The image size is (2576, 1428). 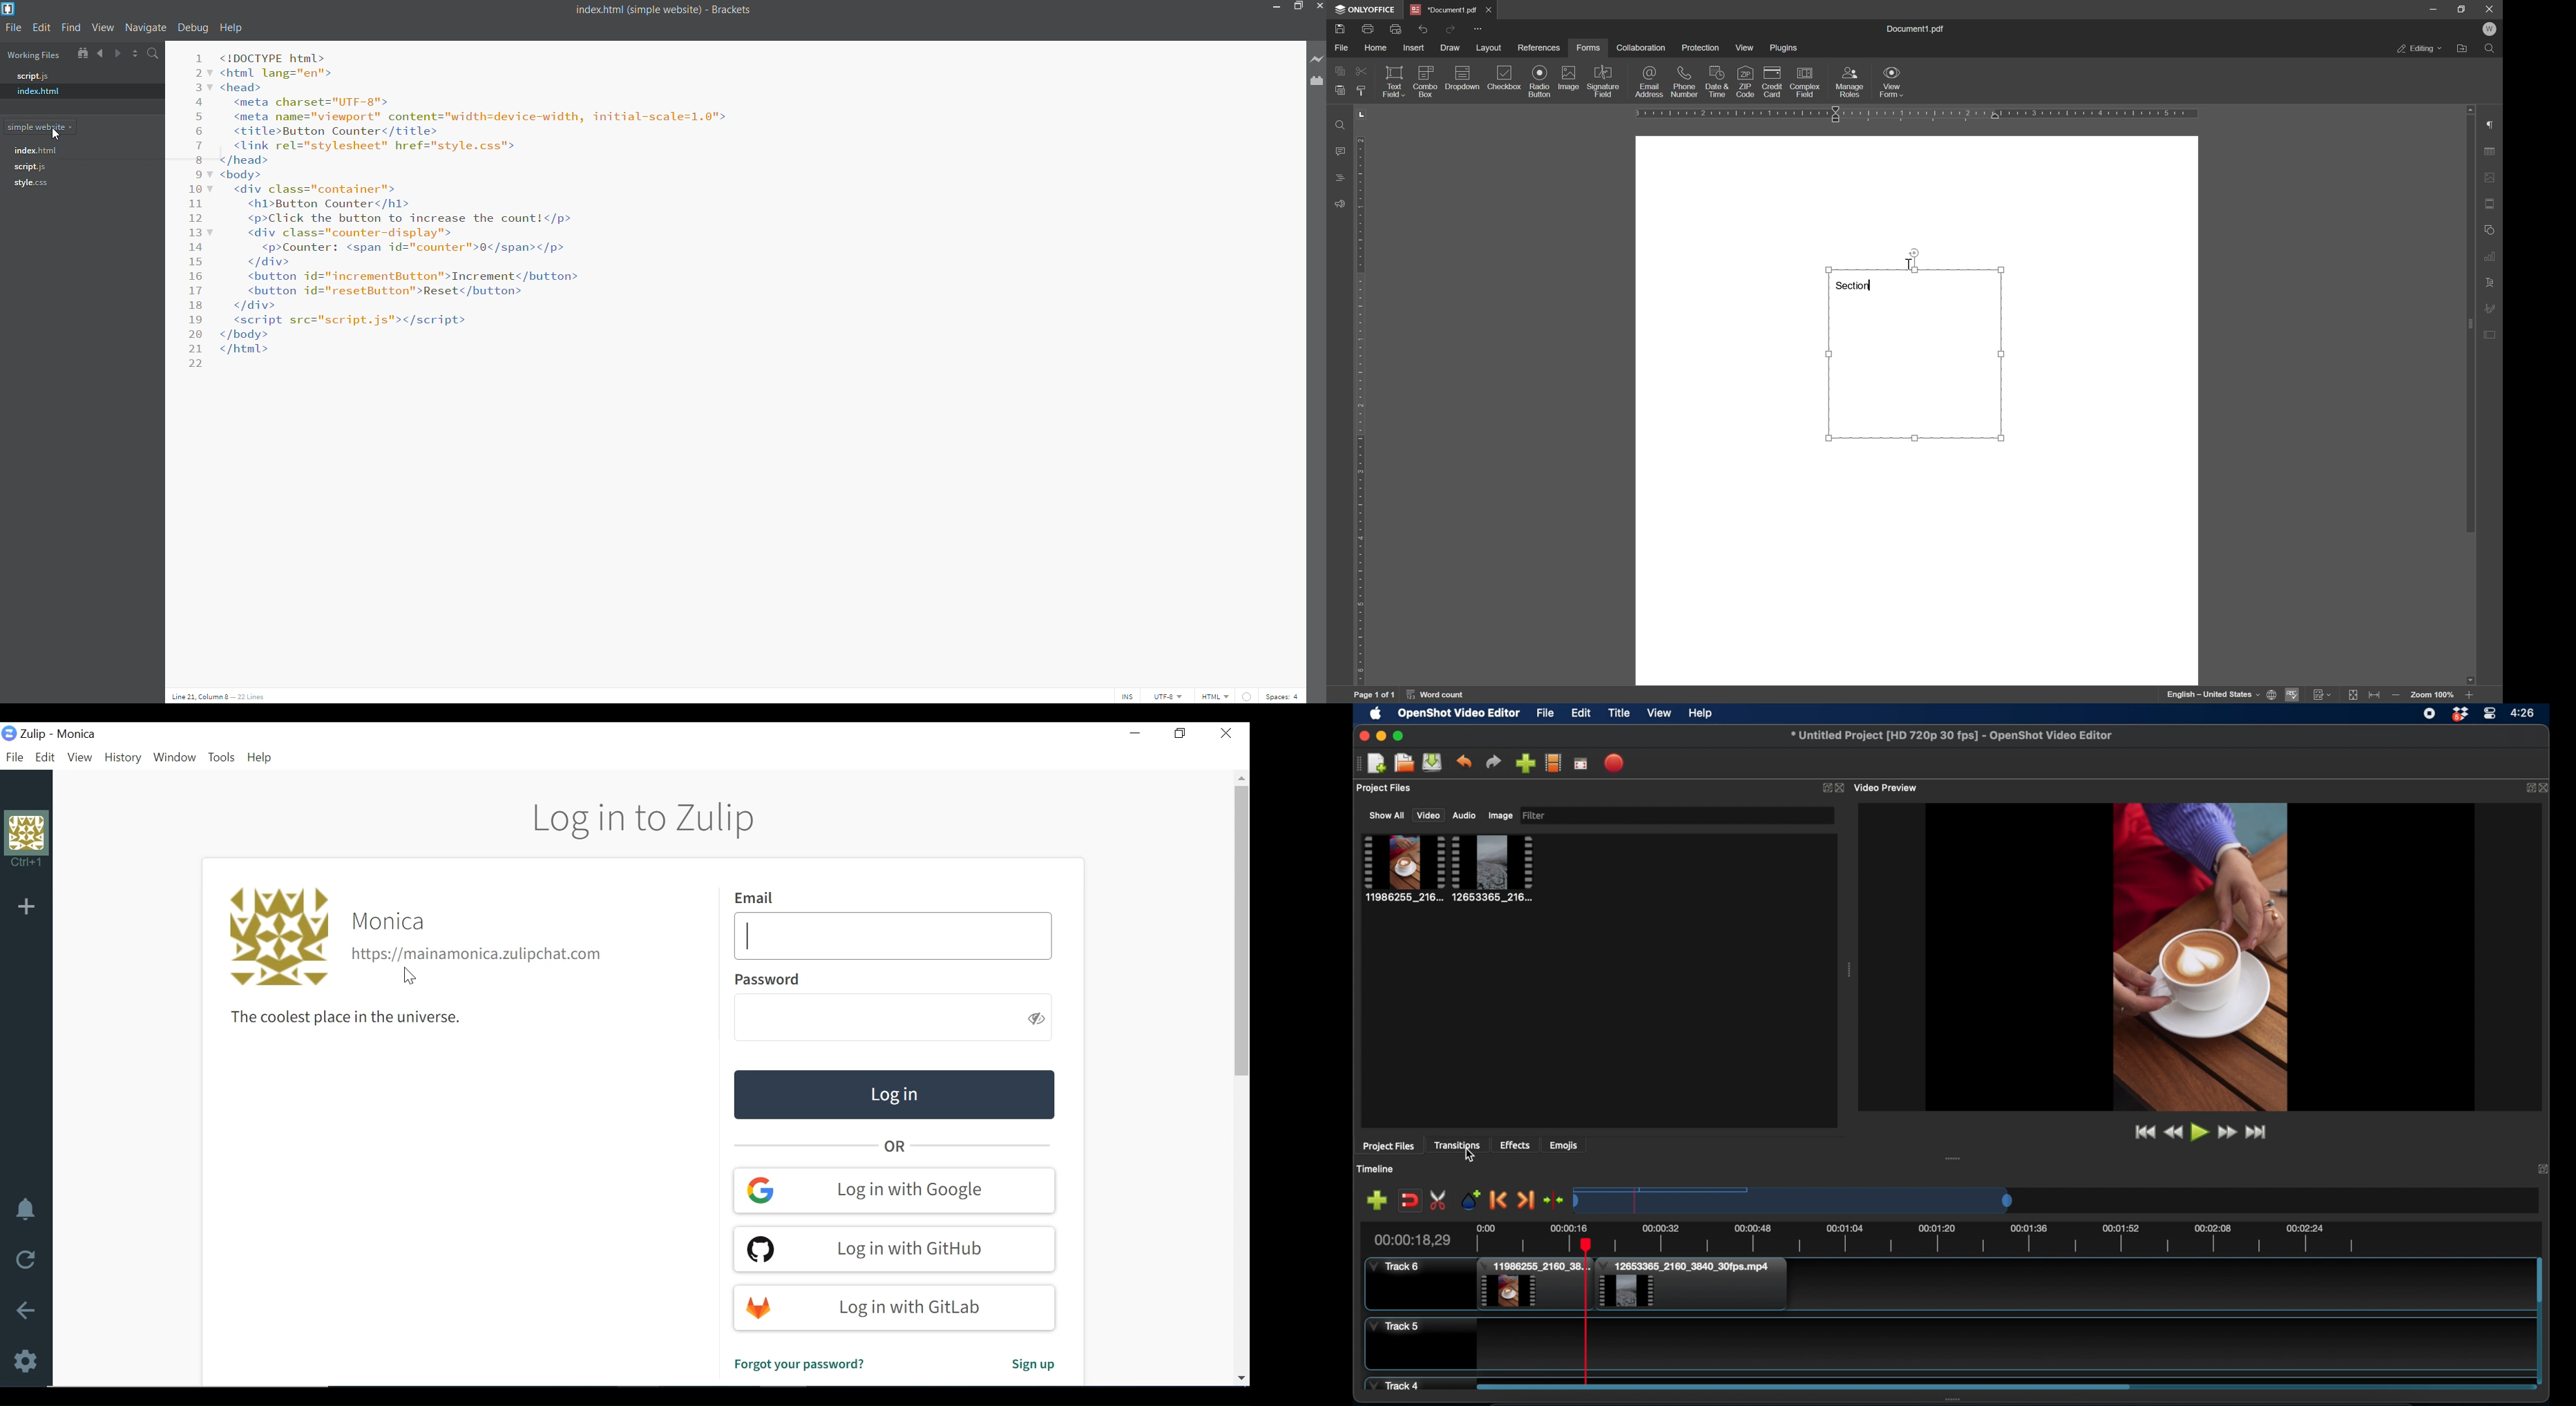 I want to click on Tools, so click(x=222, y=759).